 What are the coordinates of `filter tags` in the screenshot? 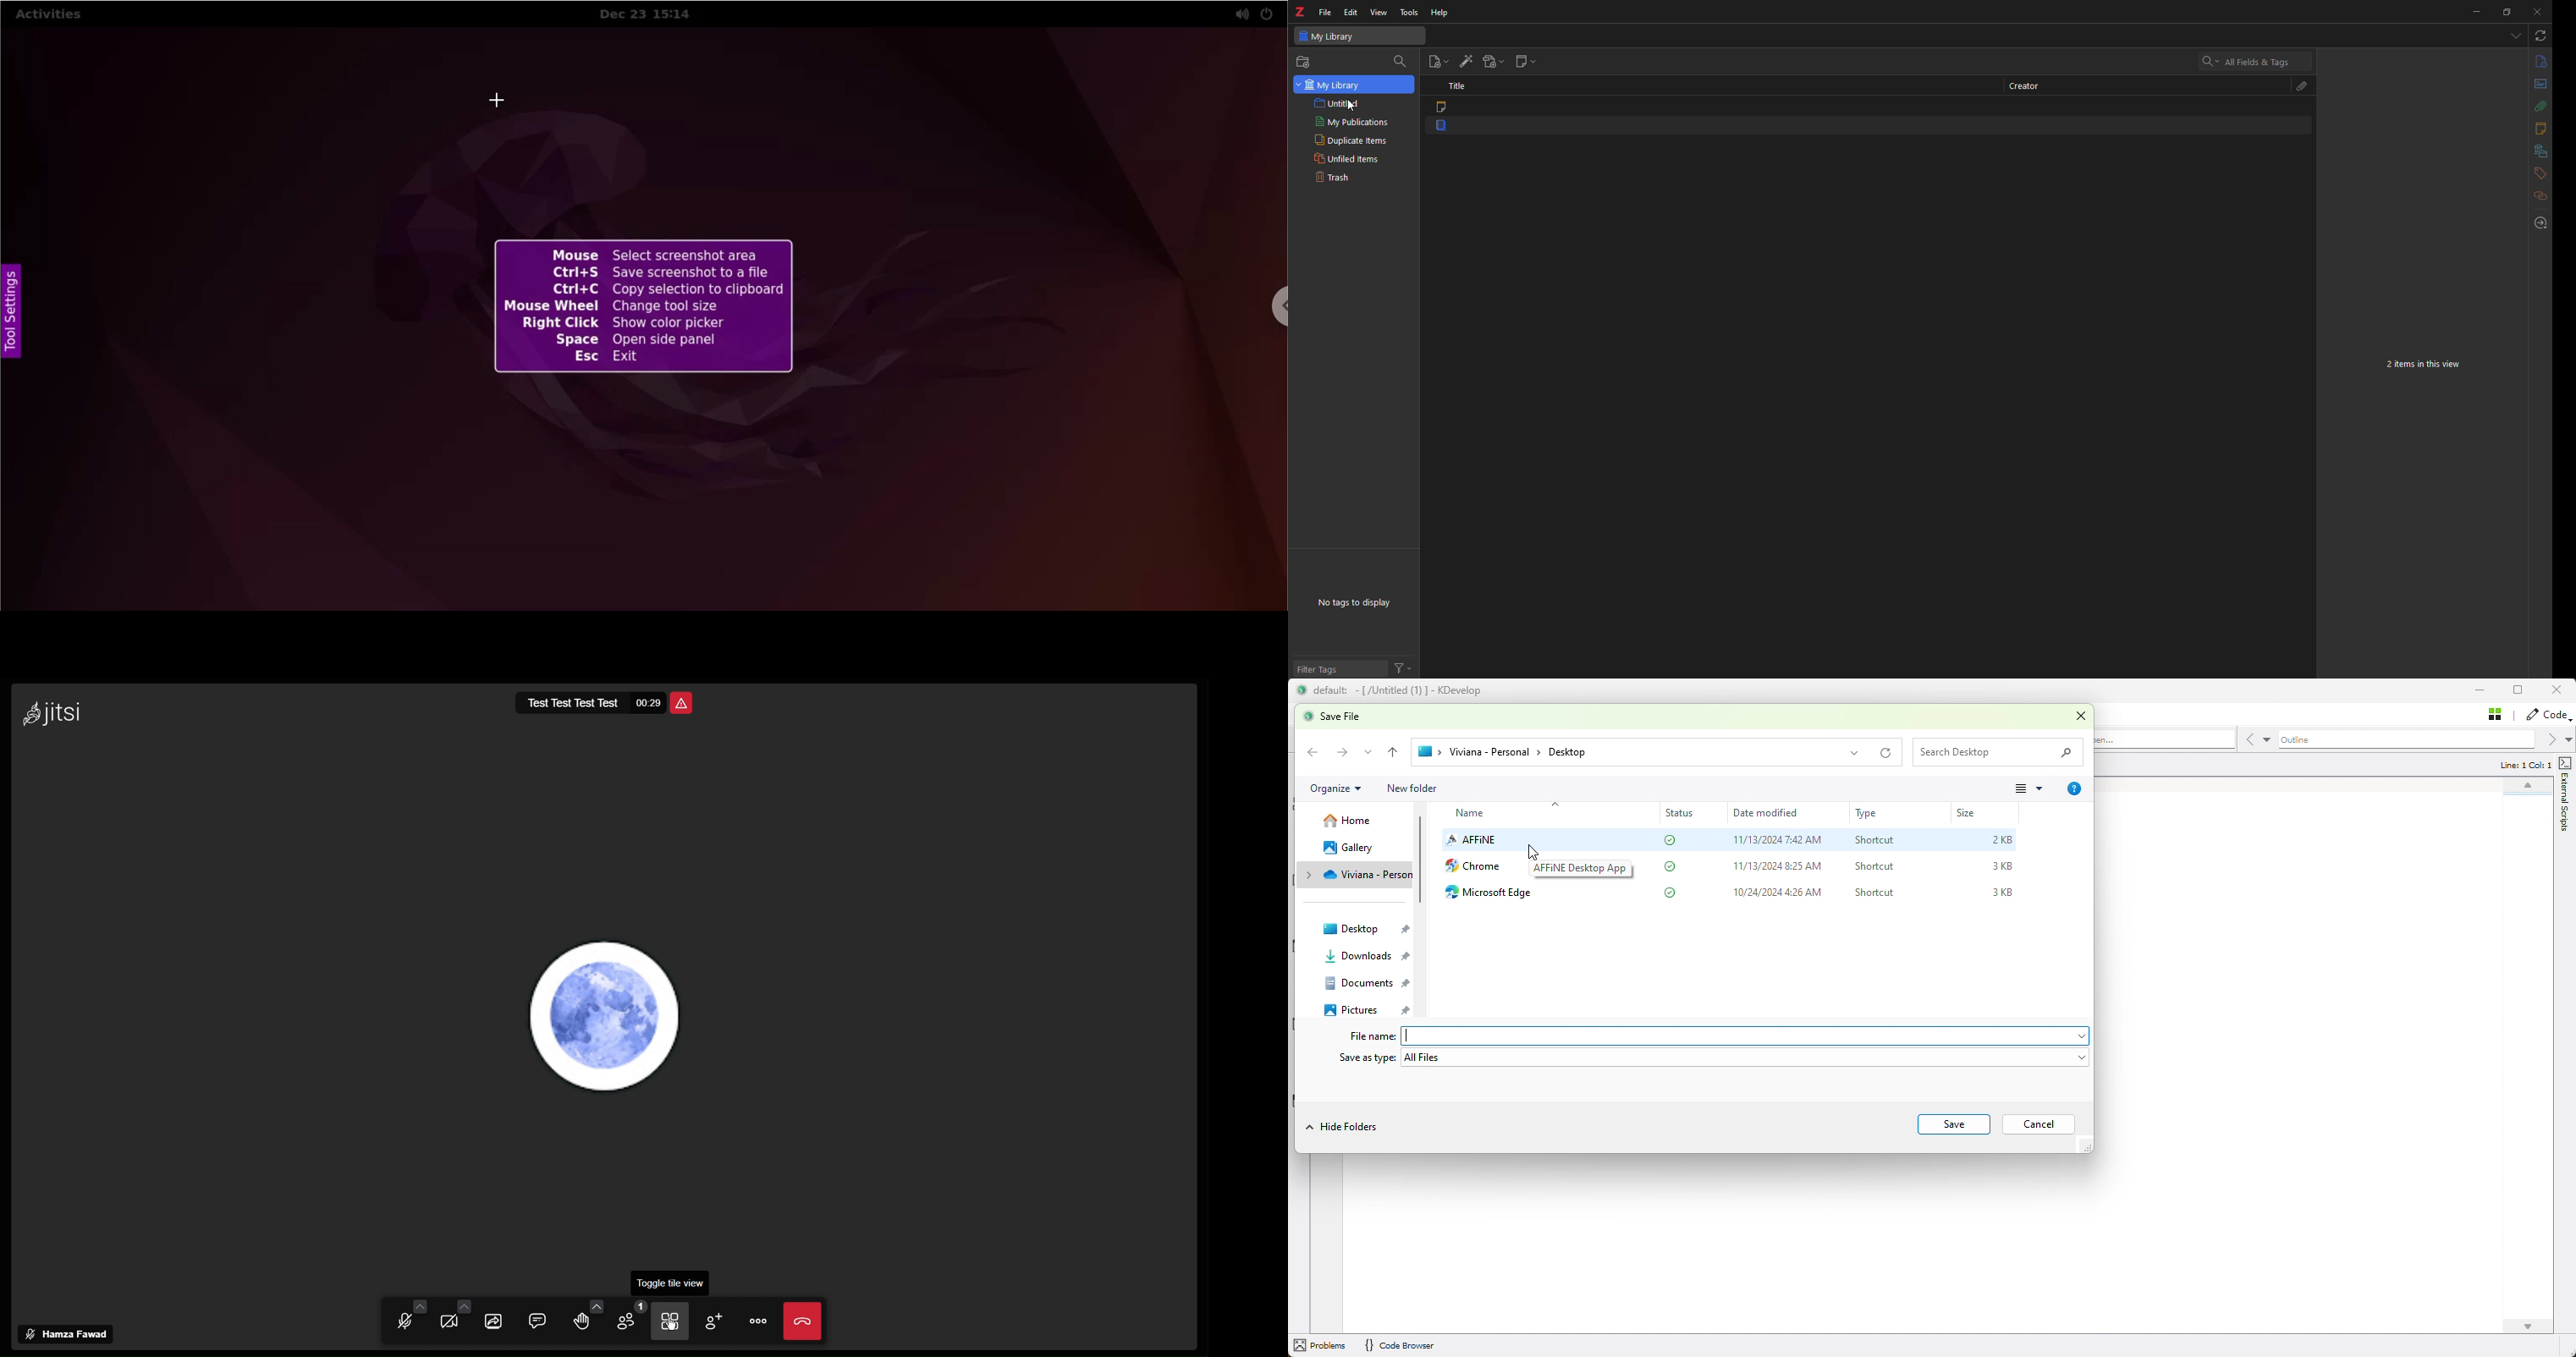 It's located at (1324, 669).